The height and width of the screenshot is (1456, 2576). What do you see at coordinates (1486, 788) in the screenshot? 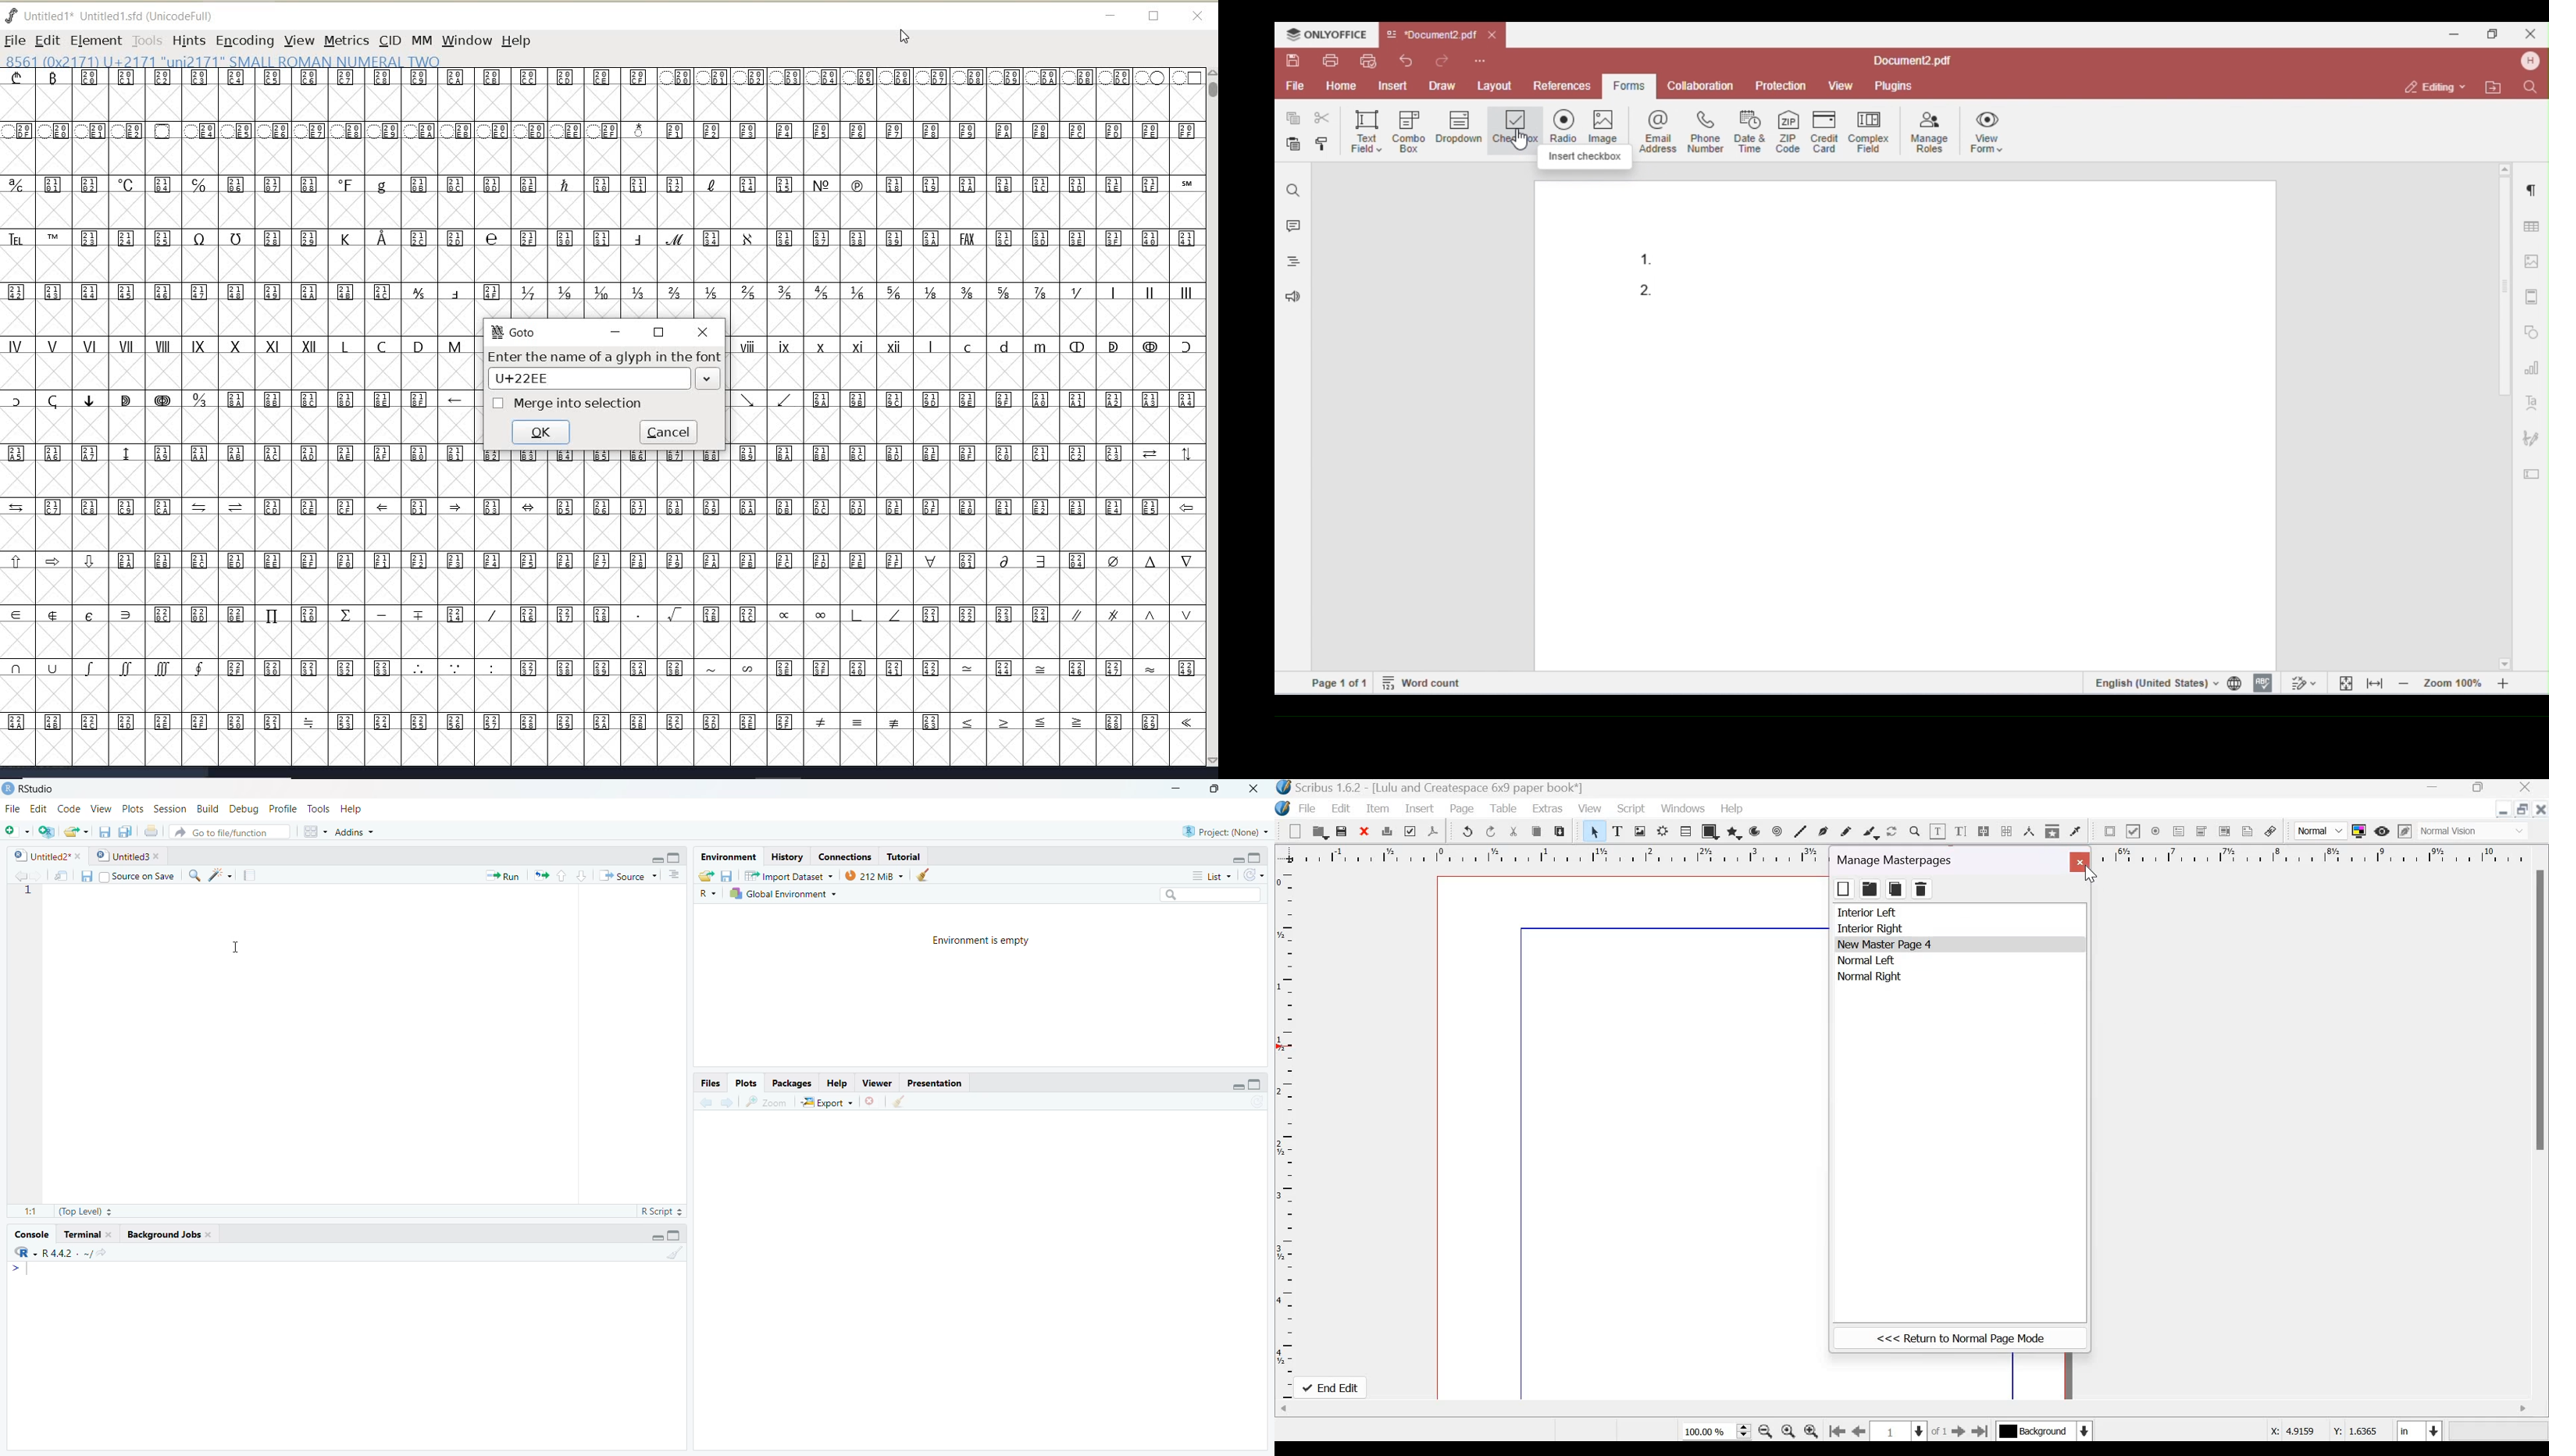
I see `Scribus 1.6.2 - [Document Template: Lulu and Createspace 6*9 paper book]` at bounding box center [1486, 788].